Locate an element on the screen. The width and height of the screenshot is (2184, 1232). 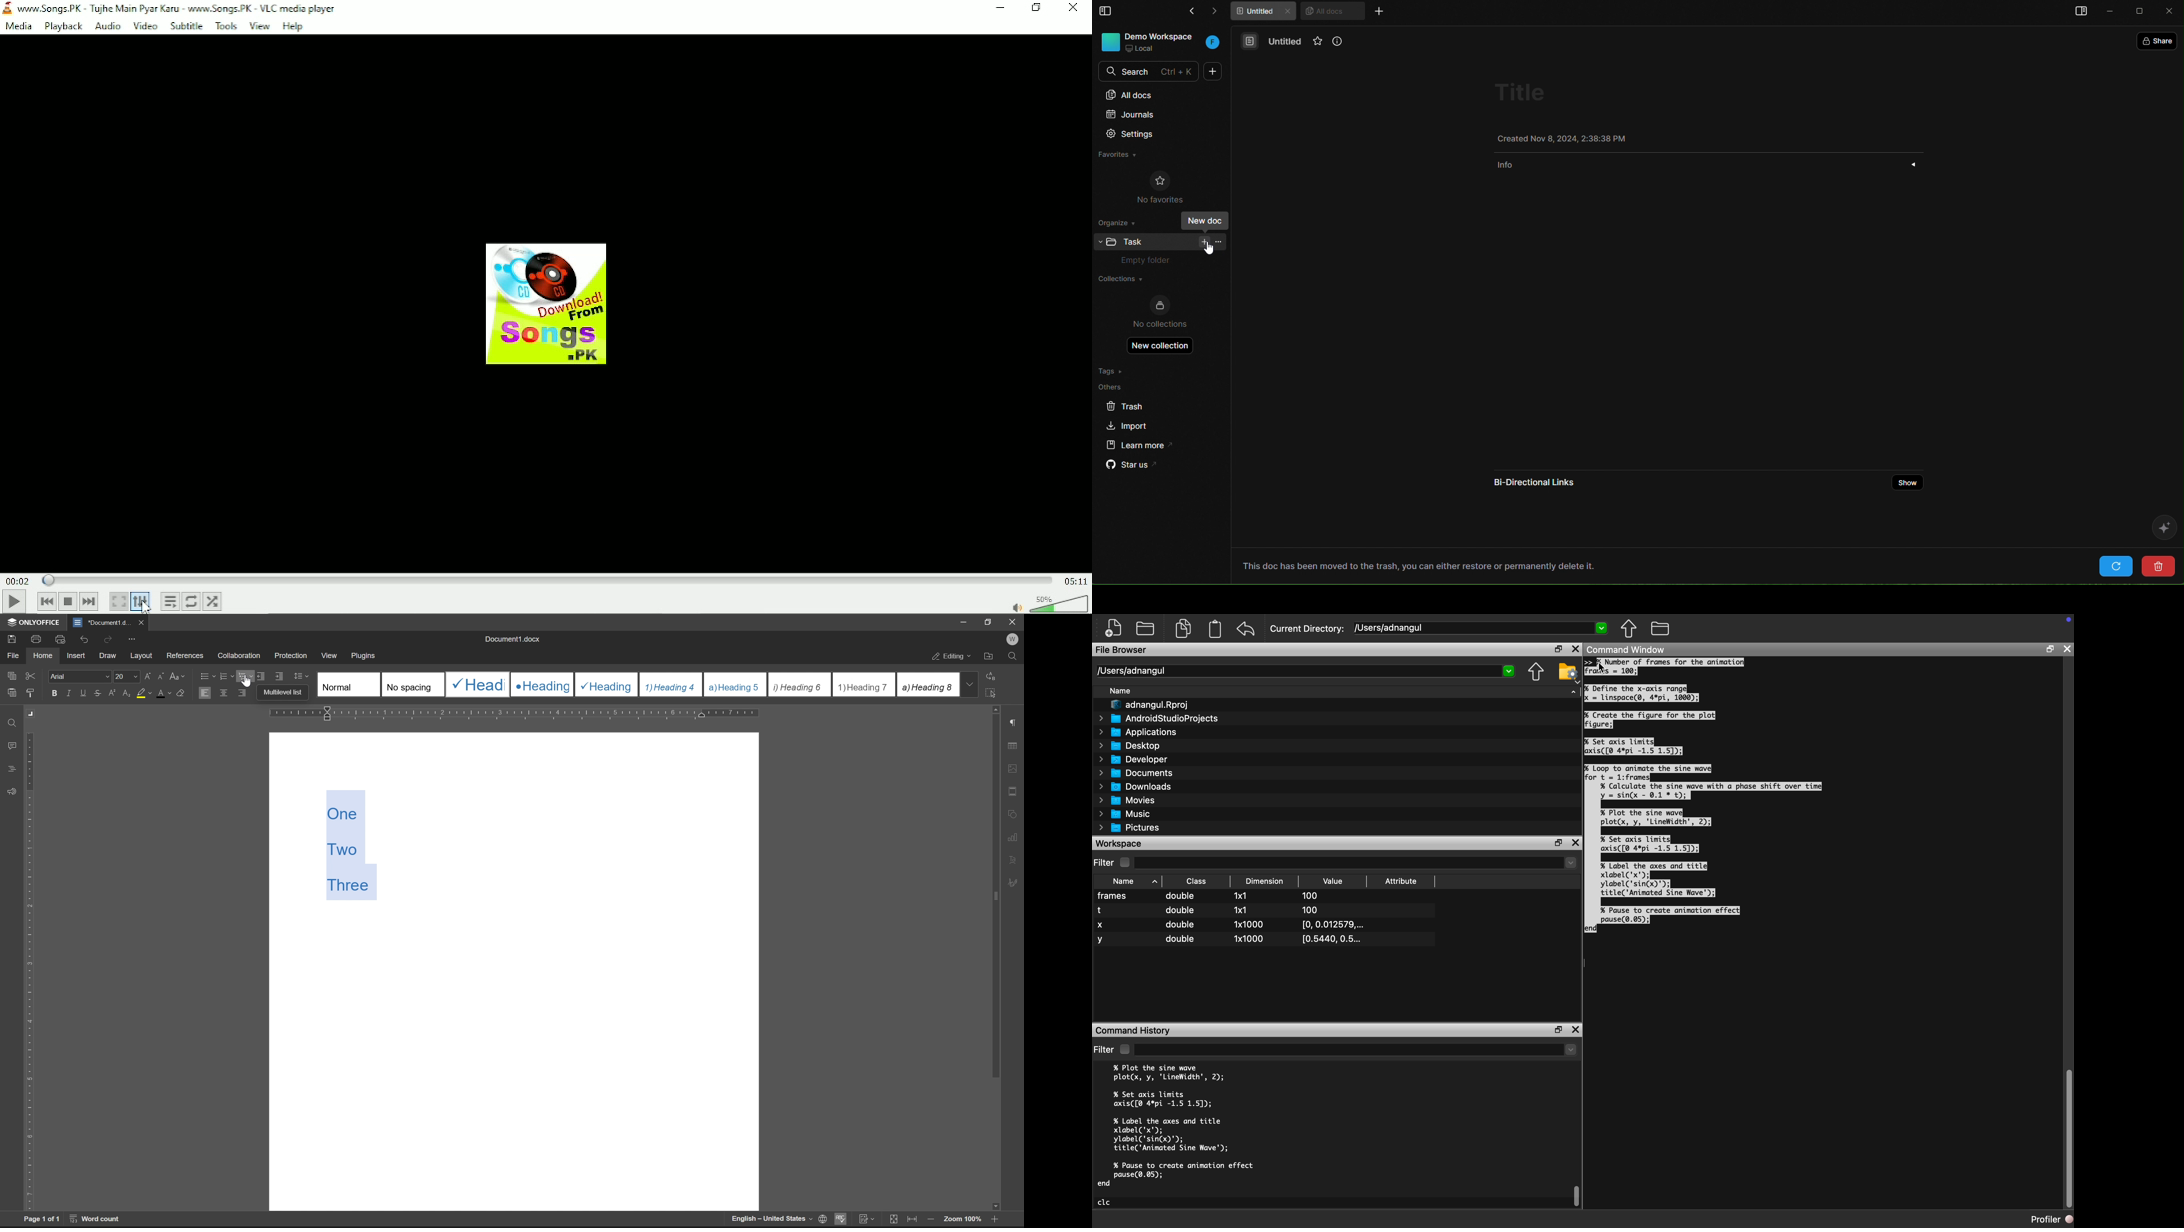
Downloads is located at coordinates (1136, 788).